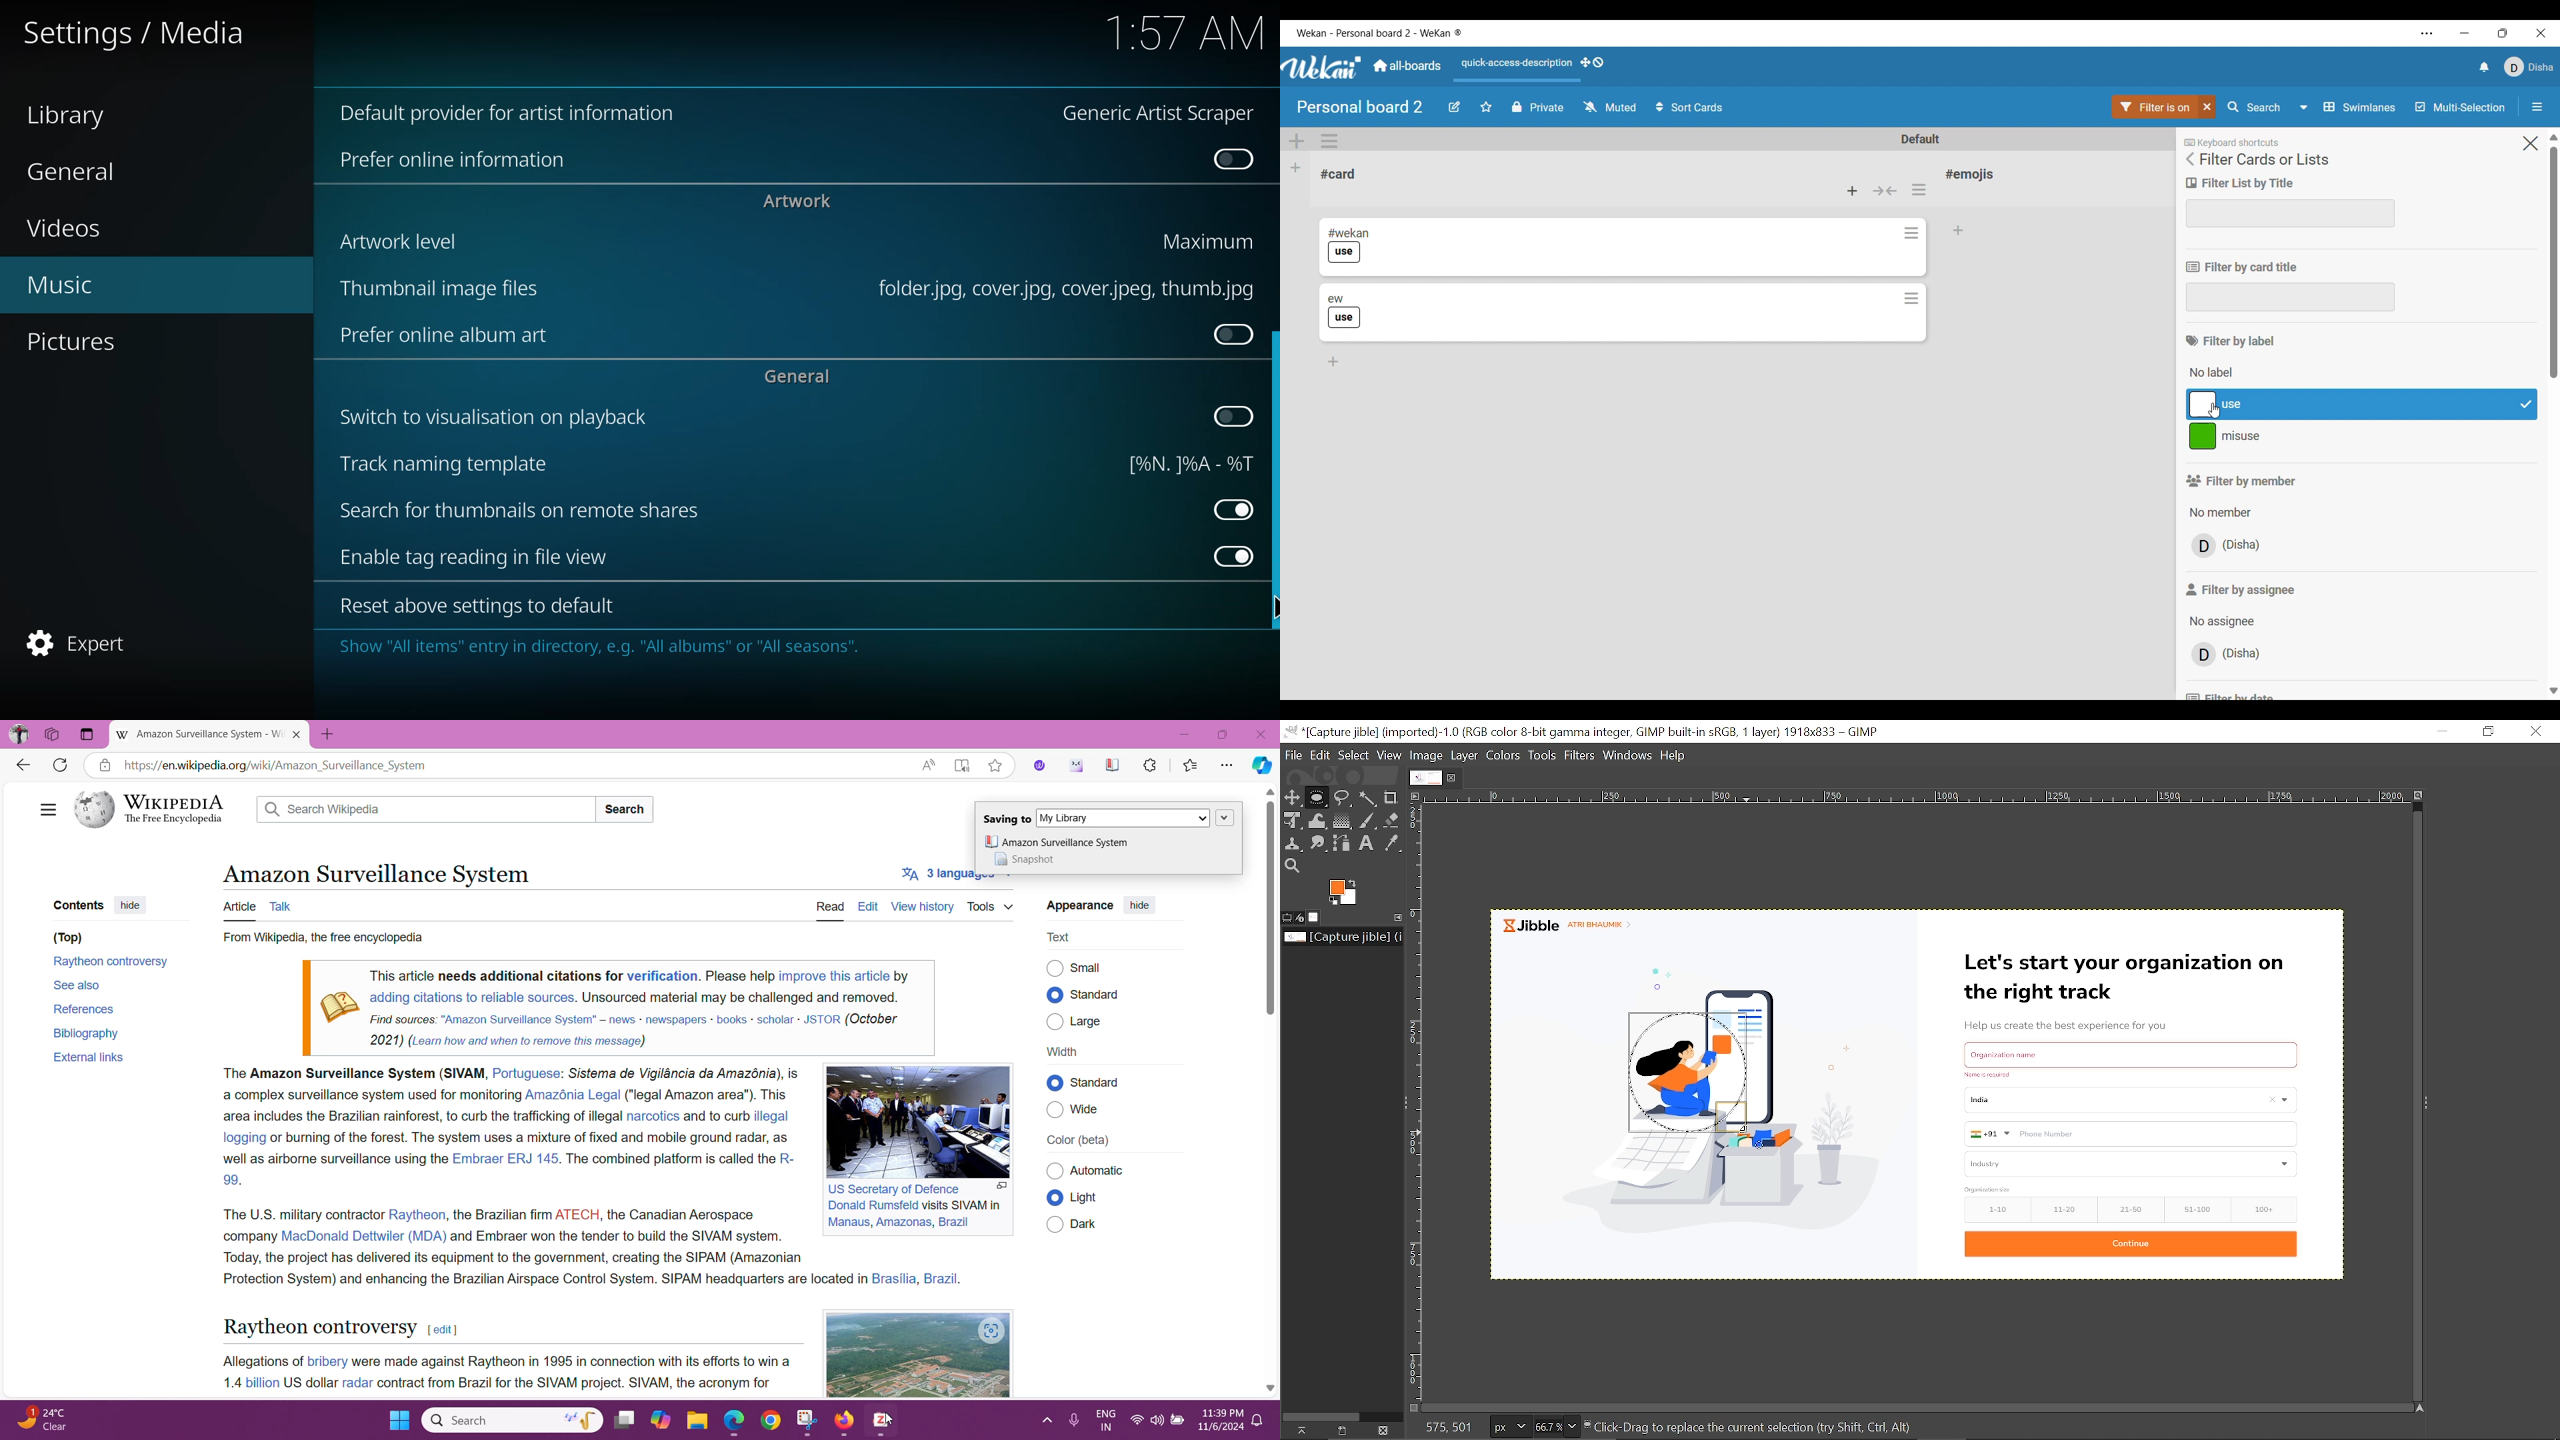 This screenshot has width=2576, height=1456. Describe the element at coordinates (1108, 815) in the screenshot. I see `Saving To Zotero Library` at that location.